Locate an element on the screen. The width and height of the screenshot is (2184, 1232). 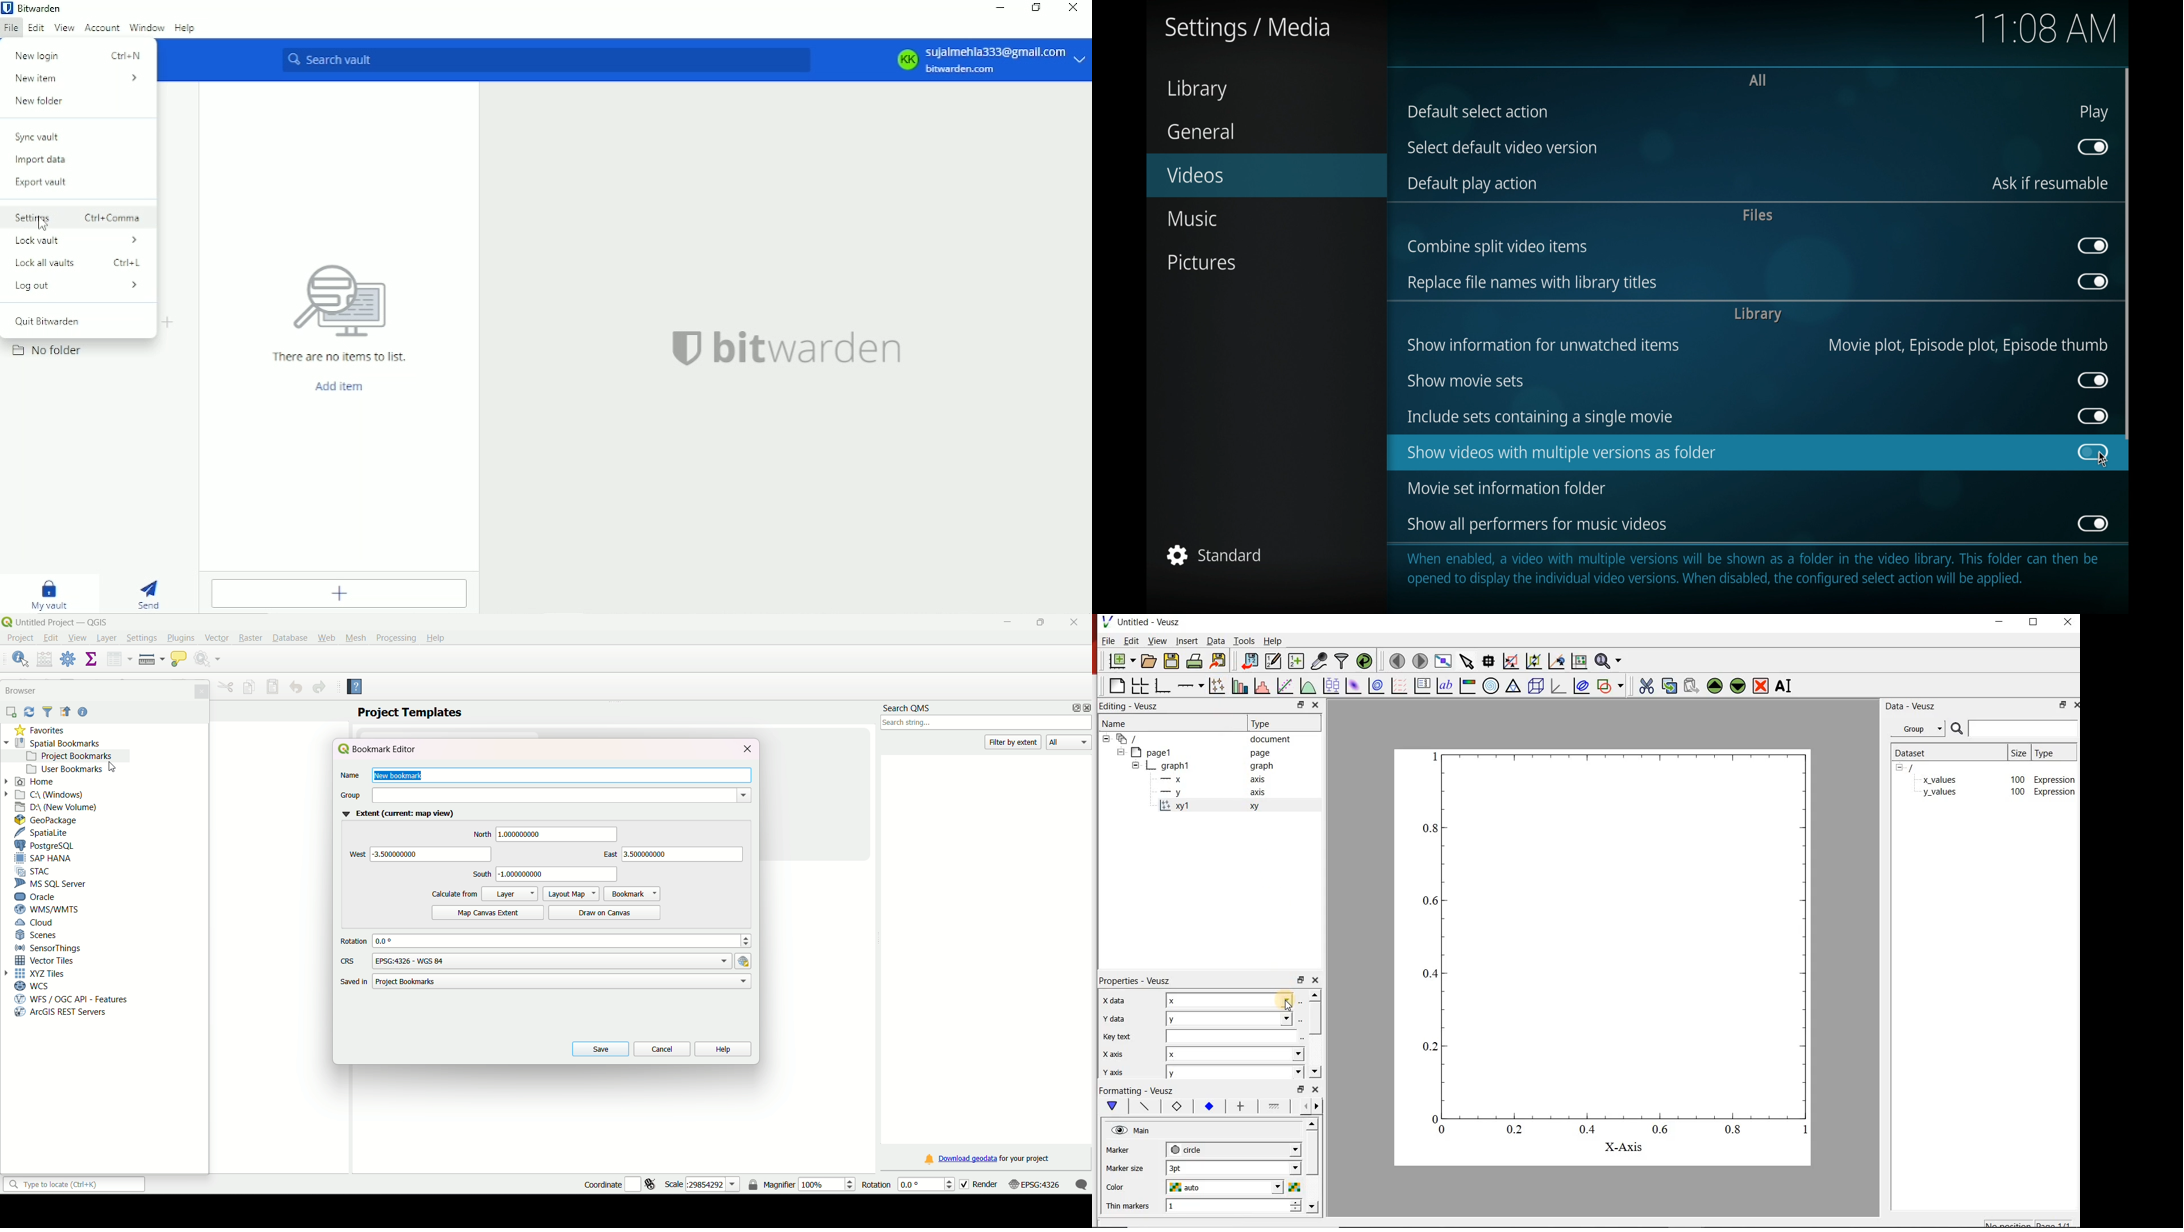
Spatial Bookmarks is located at coordinates (57, 743).